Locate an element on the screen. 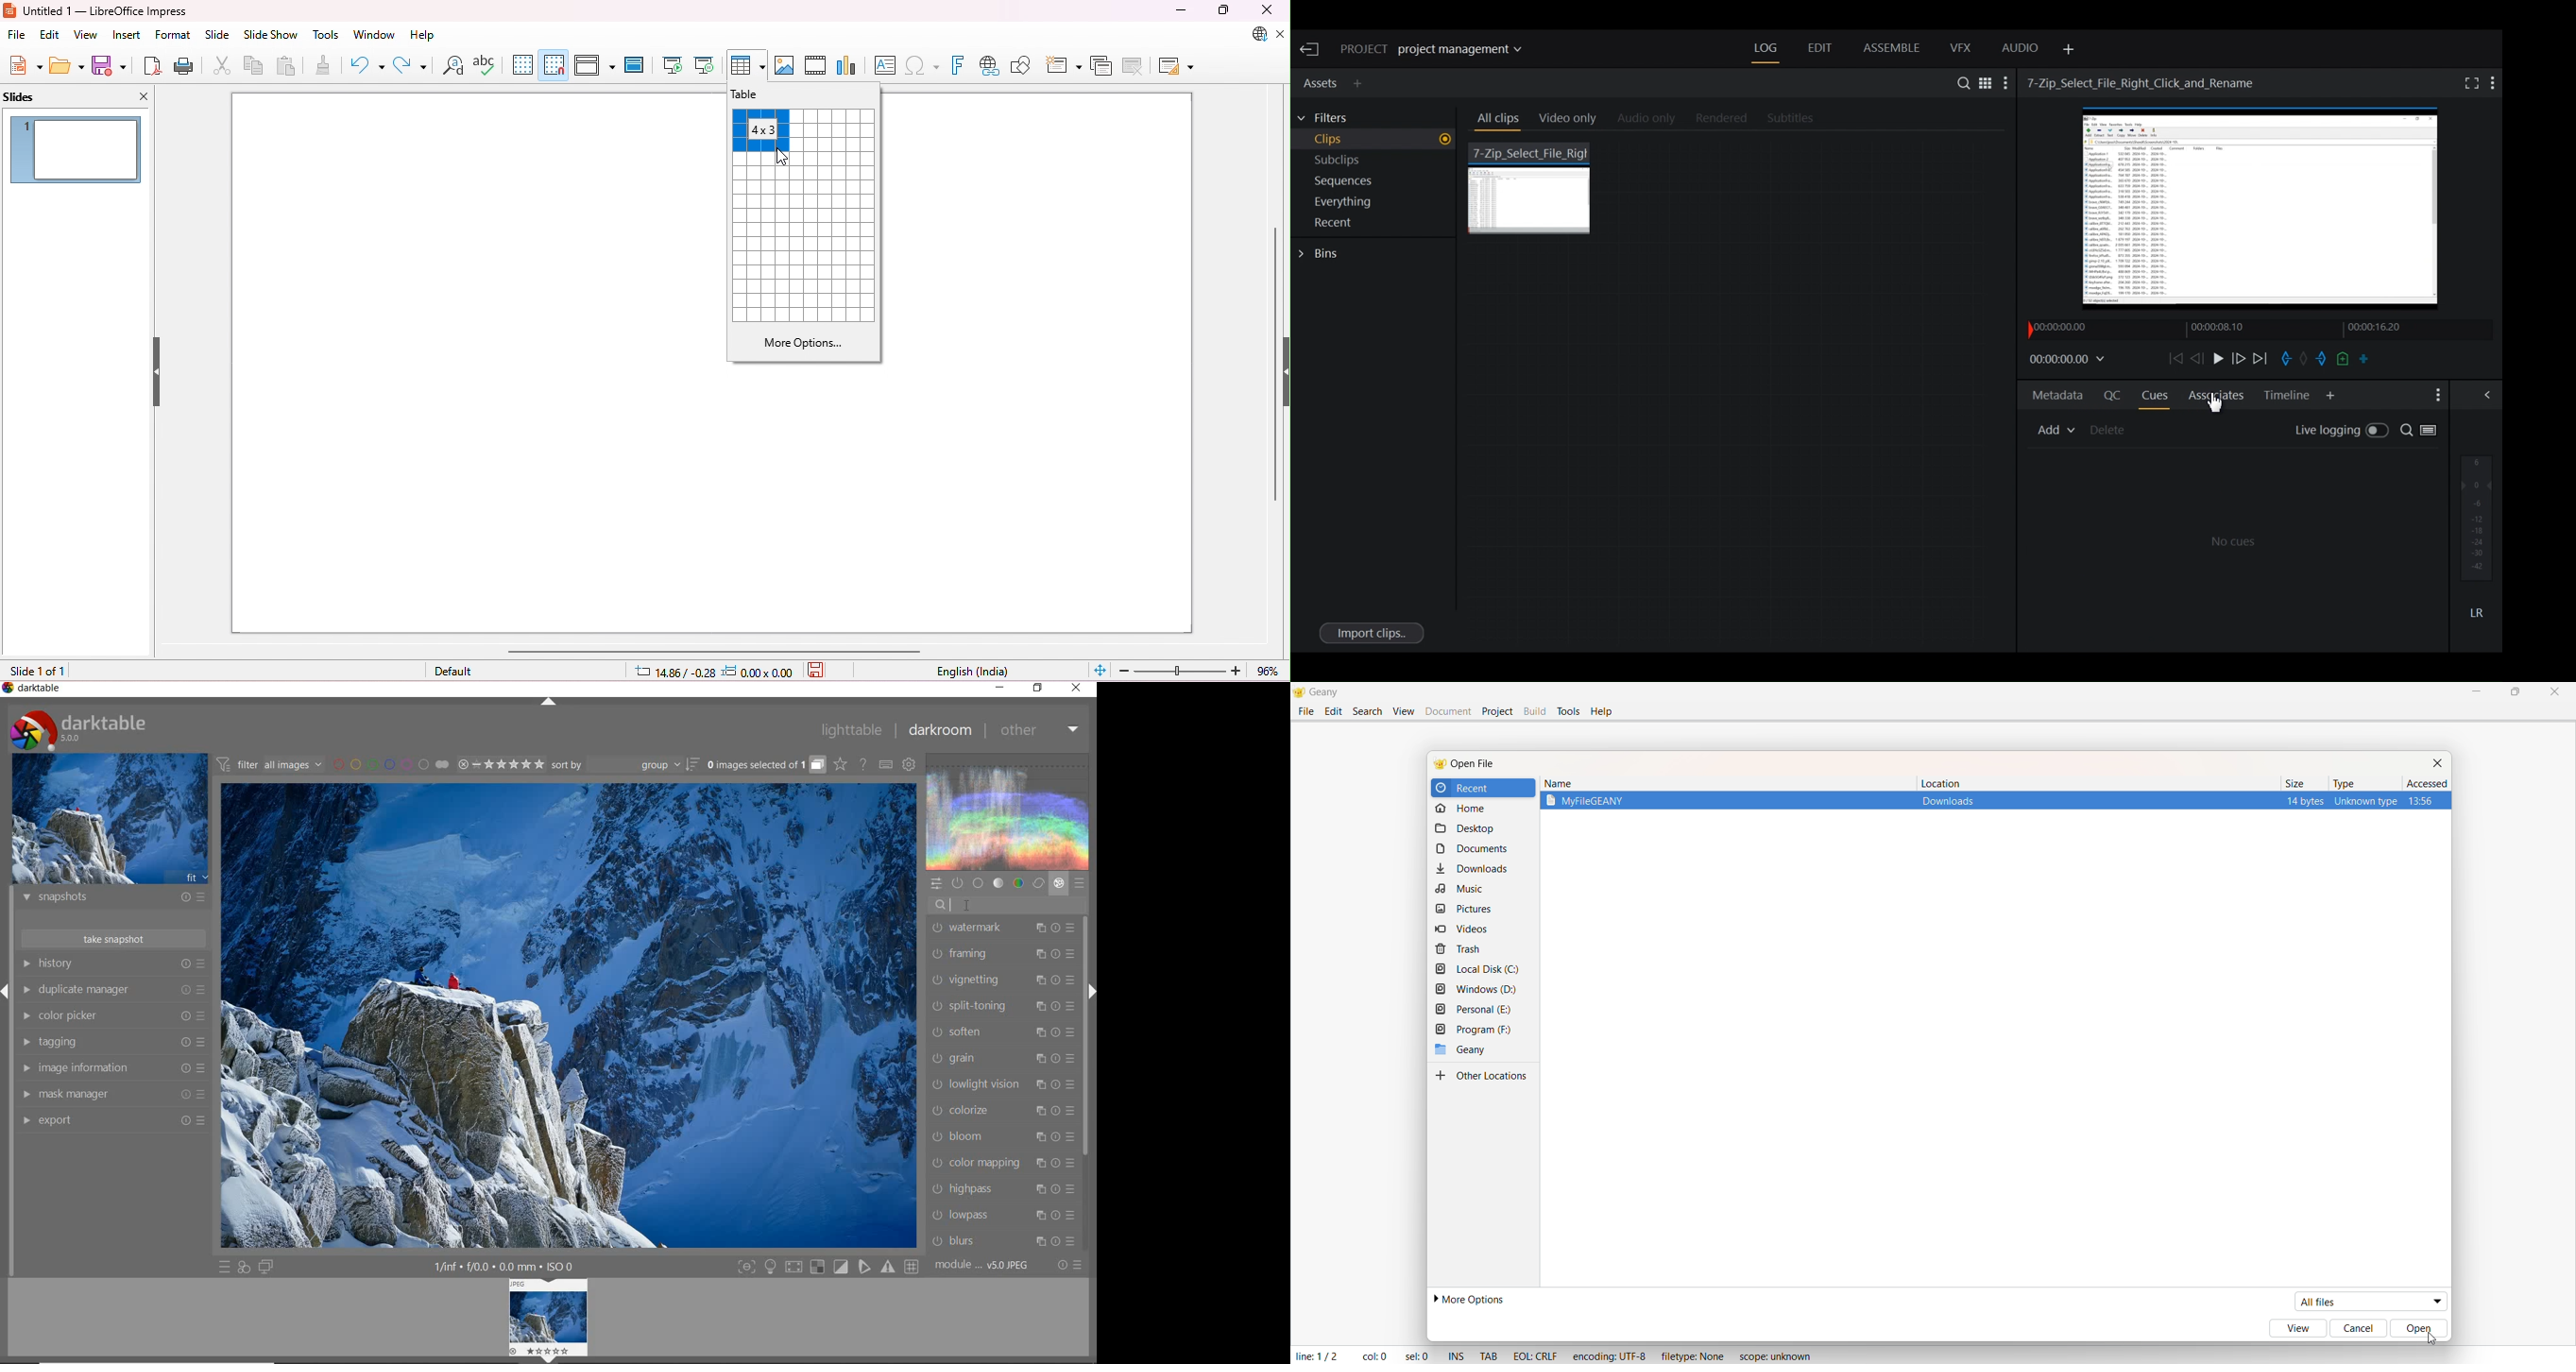 The image size is (2576, 1372). history is located at coordinates (113, 964).